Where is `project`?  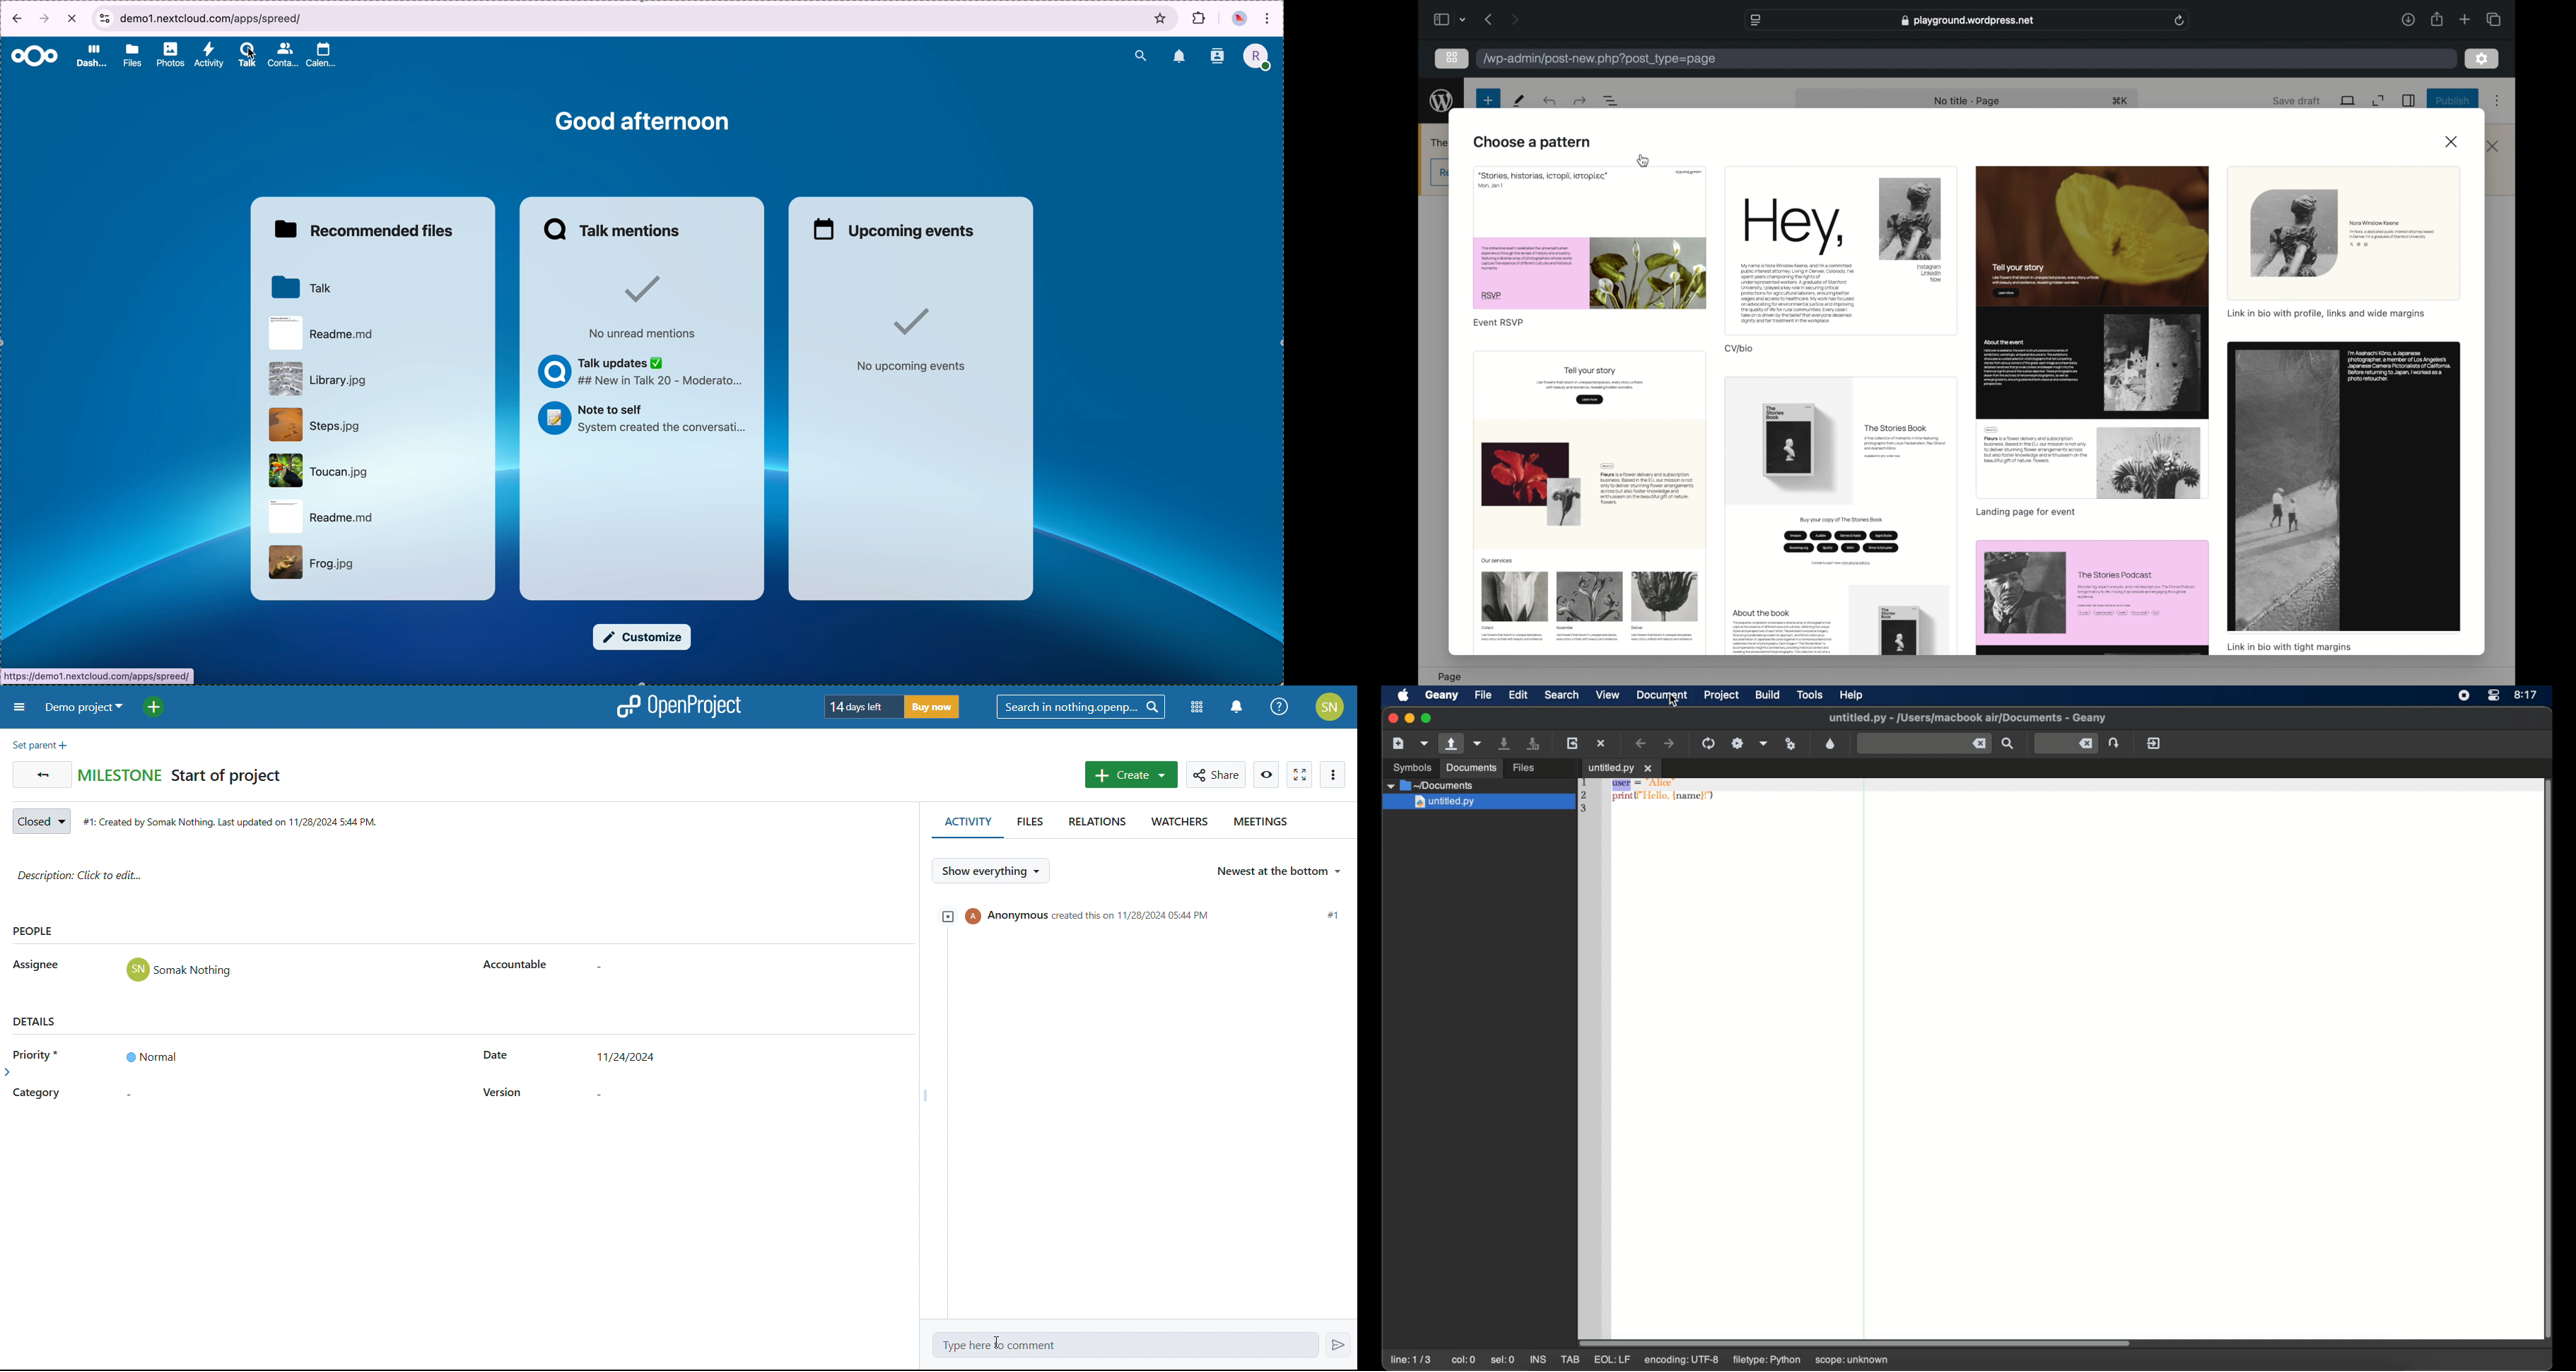
project is located at coordinates (1722, 695).